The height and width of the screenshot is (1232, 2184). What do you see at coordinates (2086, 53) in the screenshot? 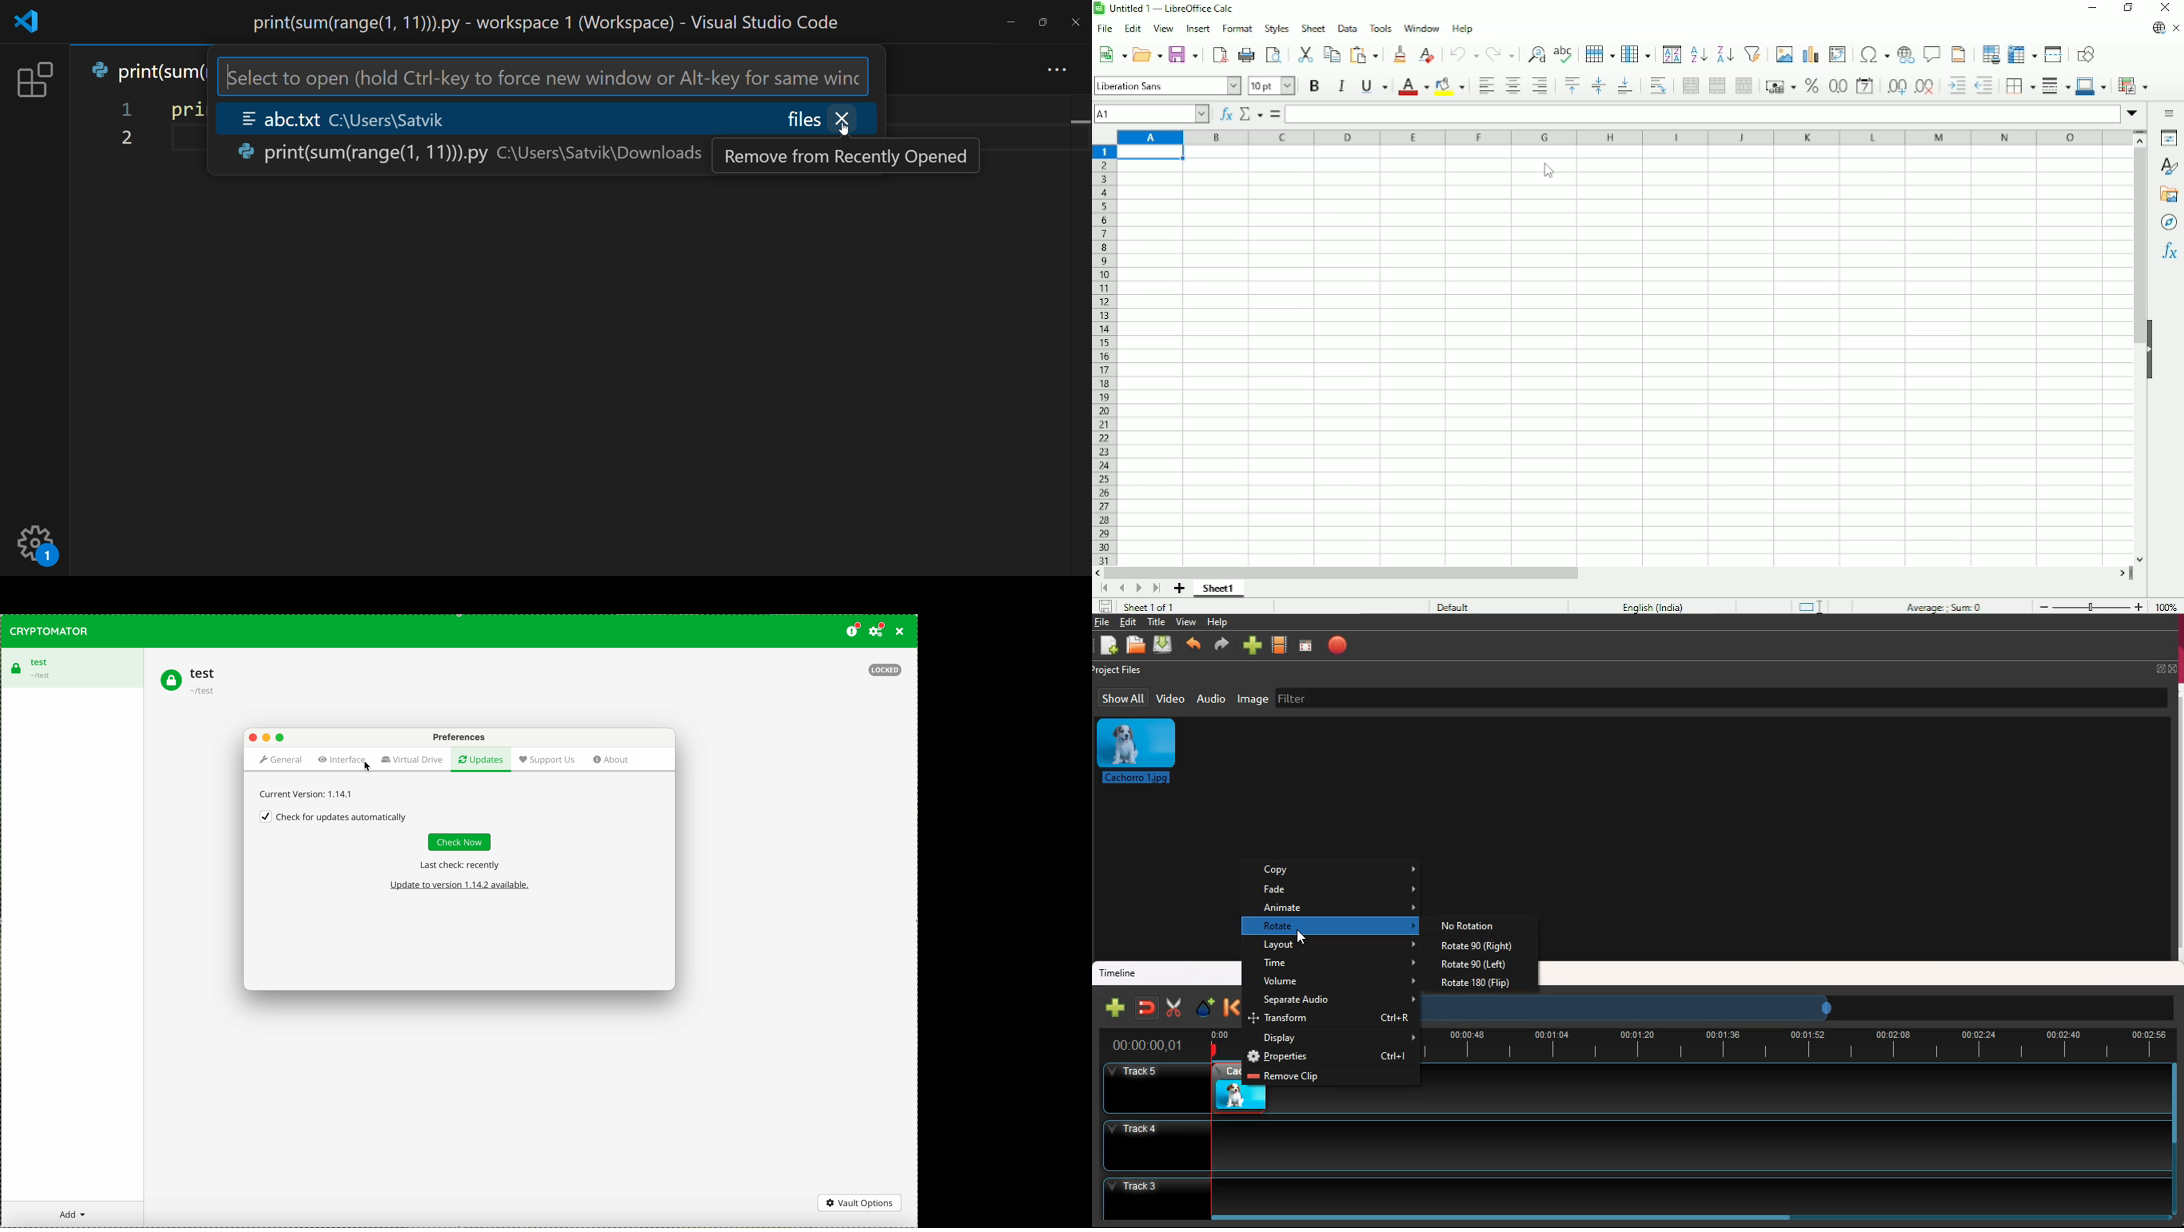
I see `Show draw functions` at bounding box center [2086, 53].